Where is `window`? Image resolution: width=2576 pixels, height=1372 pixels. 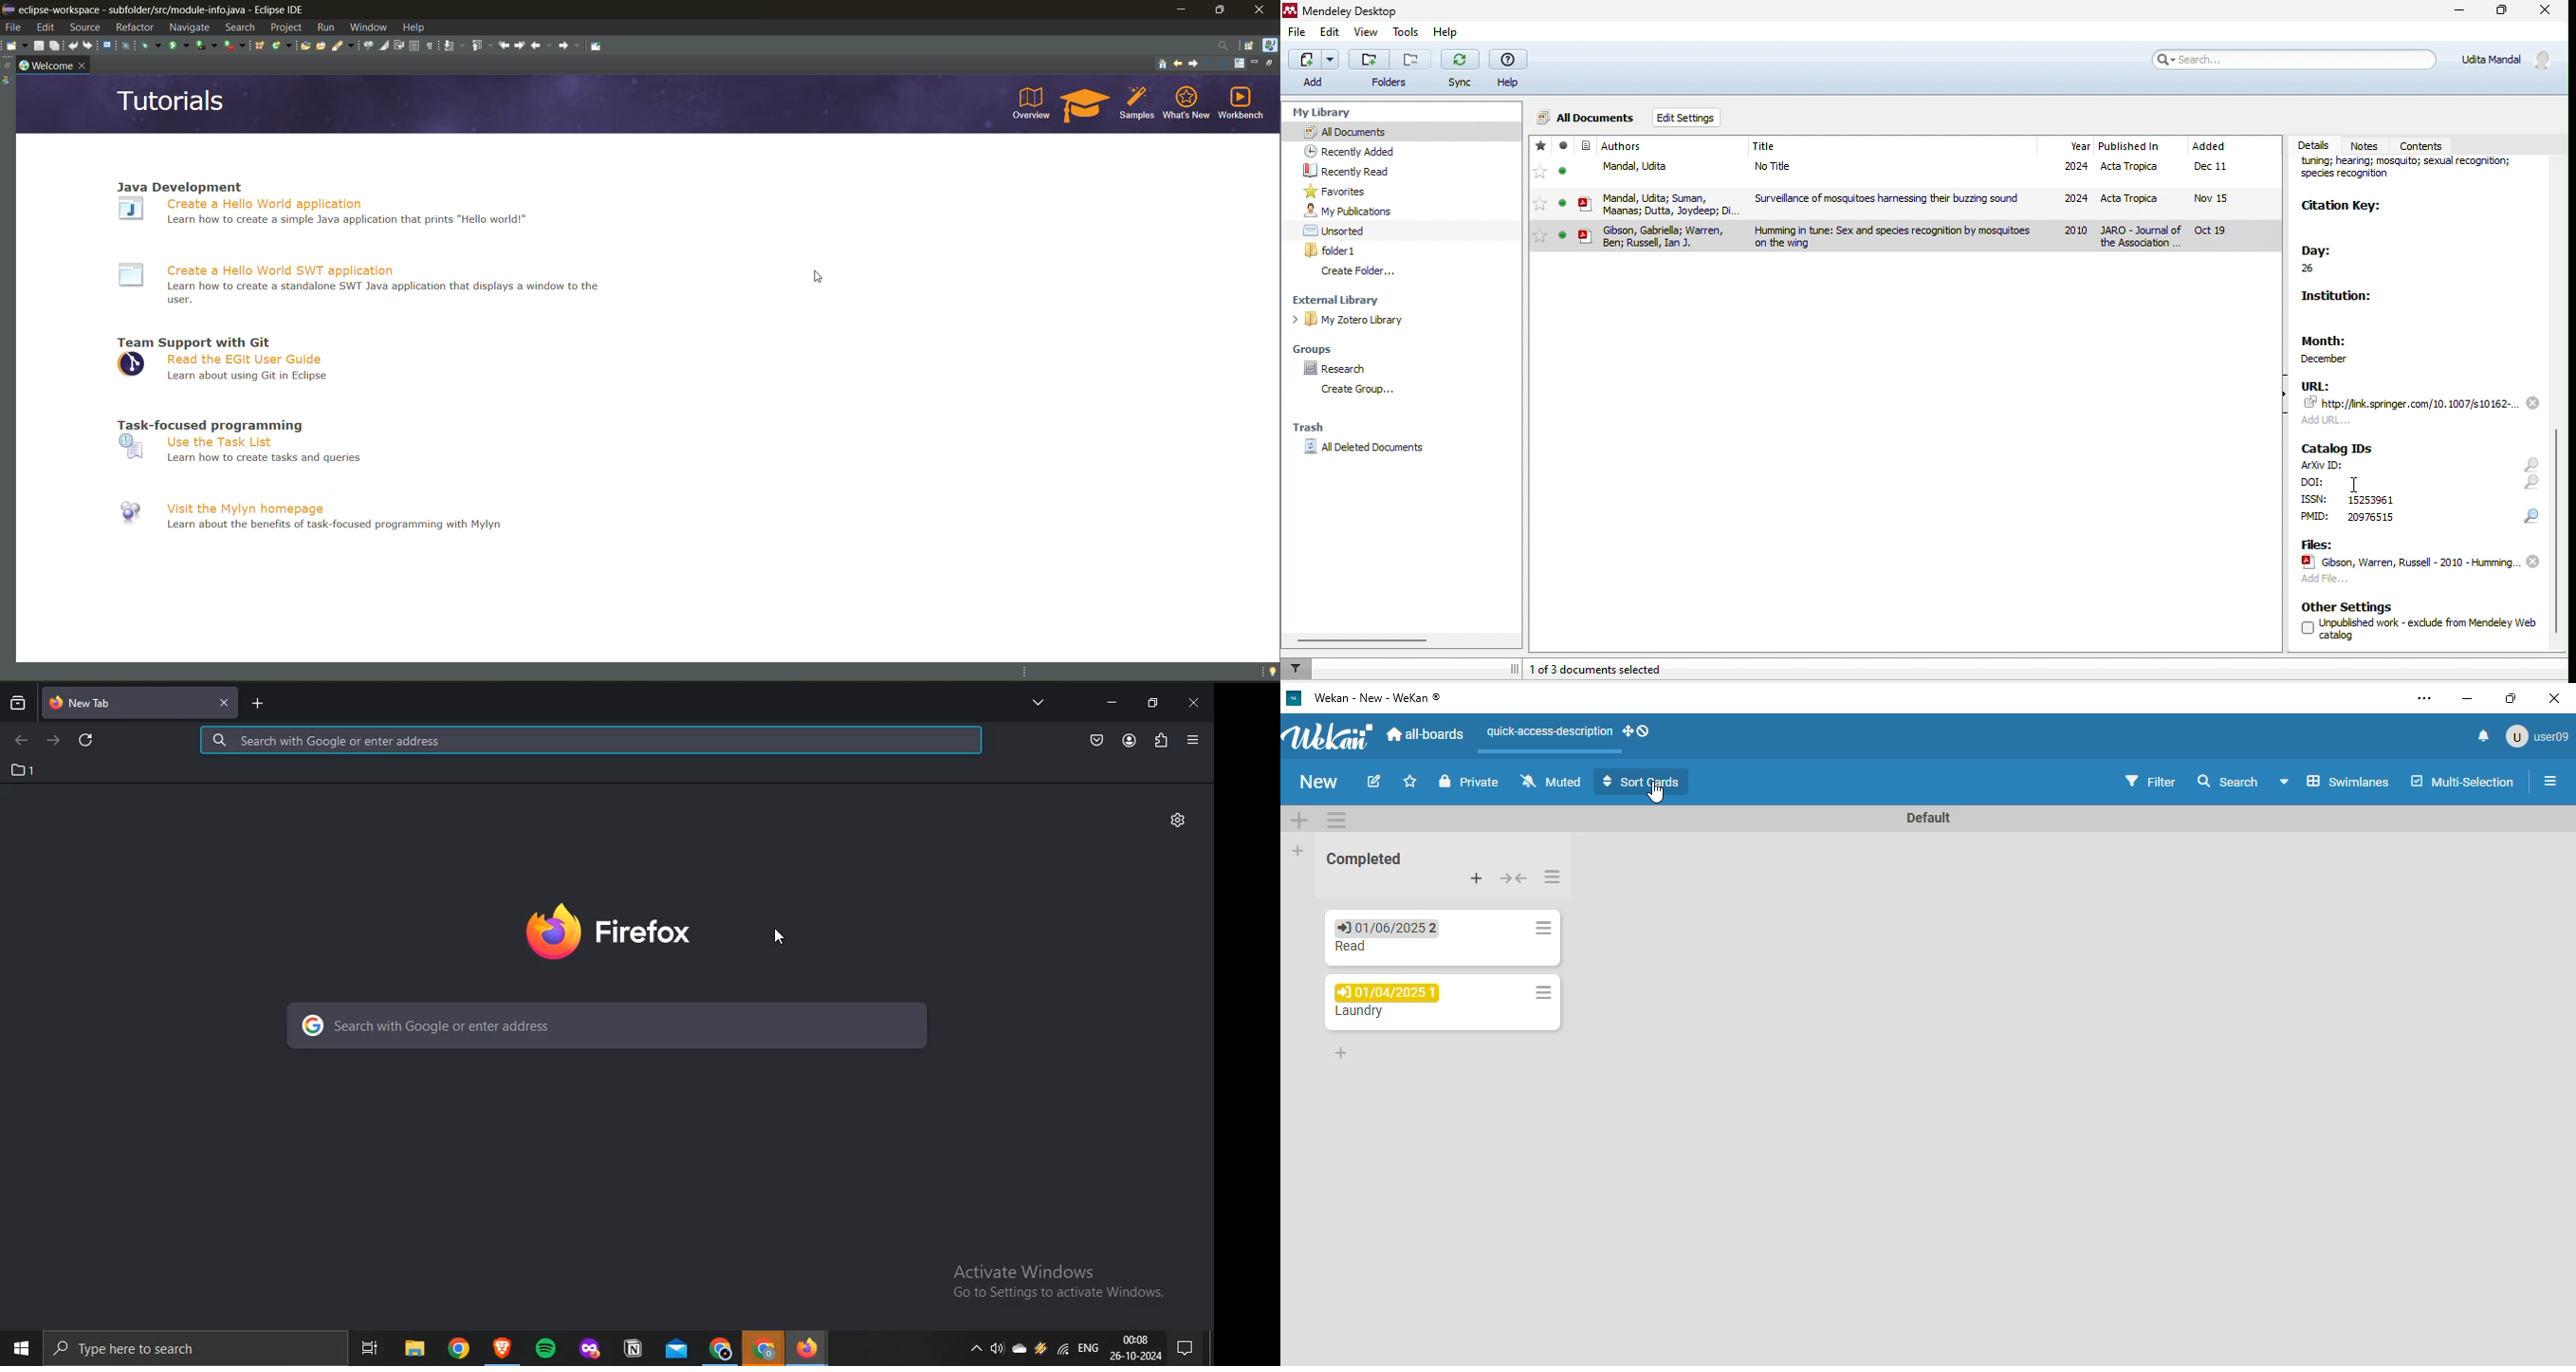 window is located at coordinates (370, 29).